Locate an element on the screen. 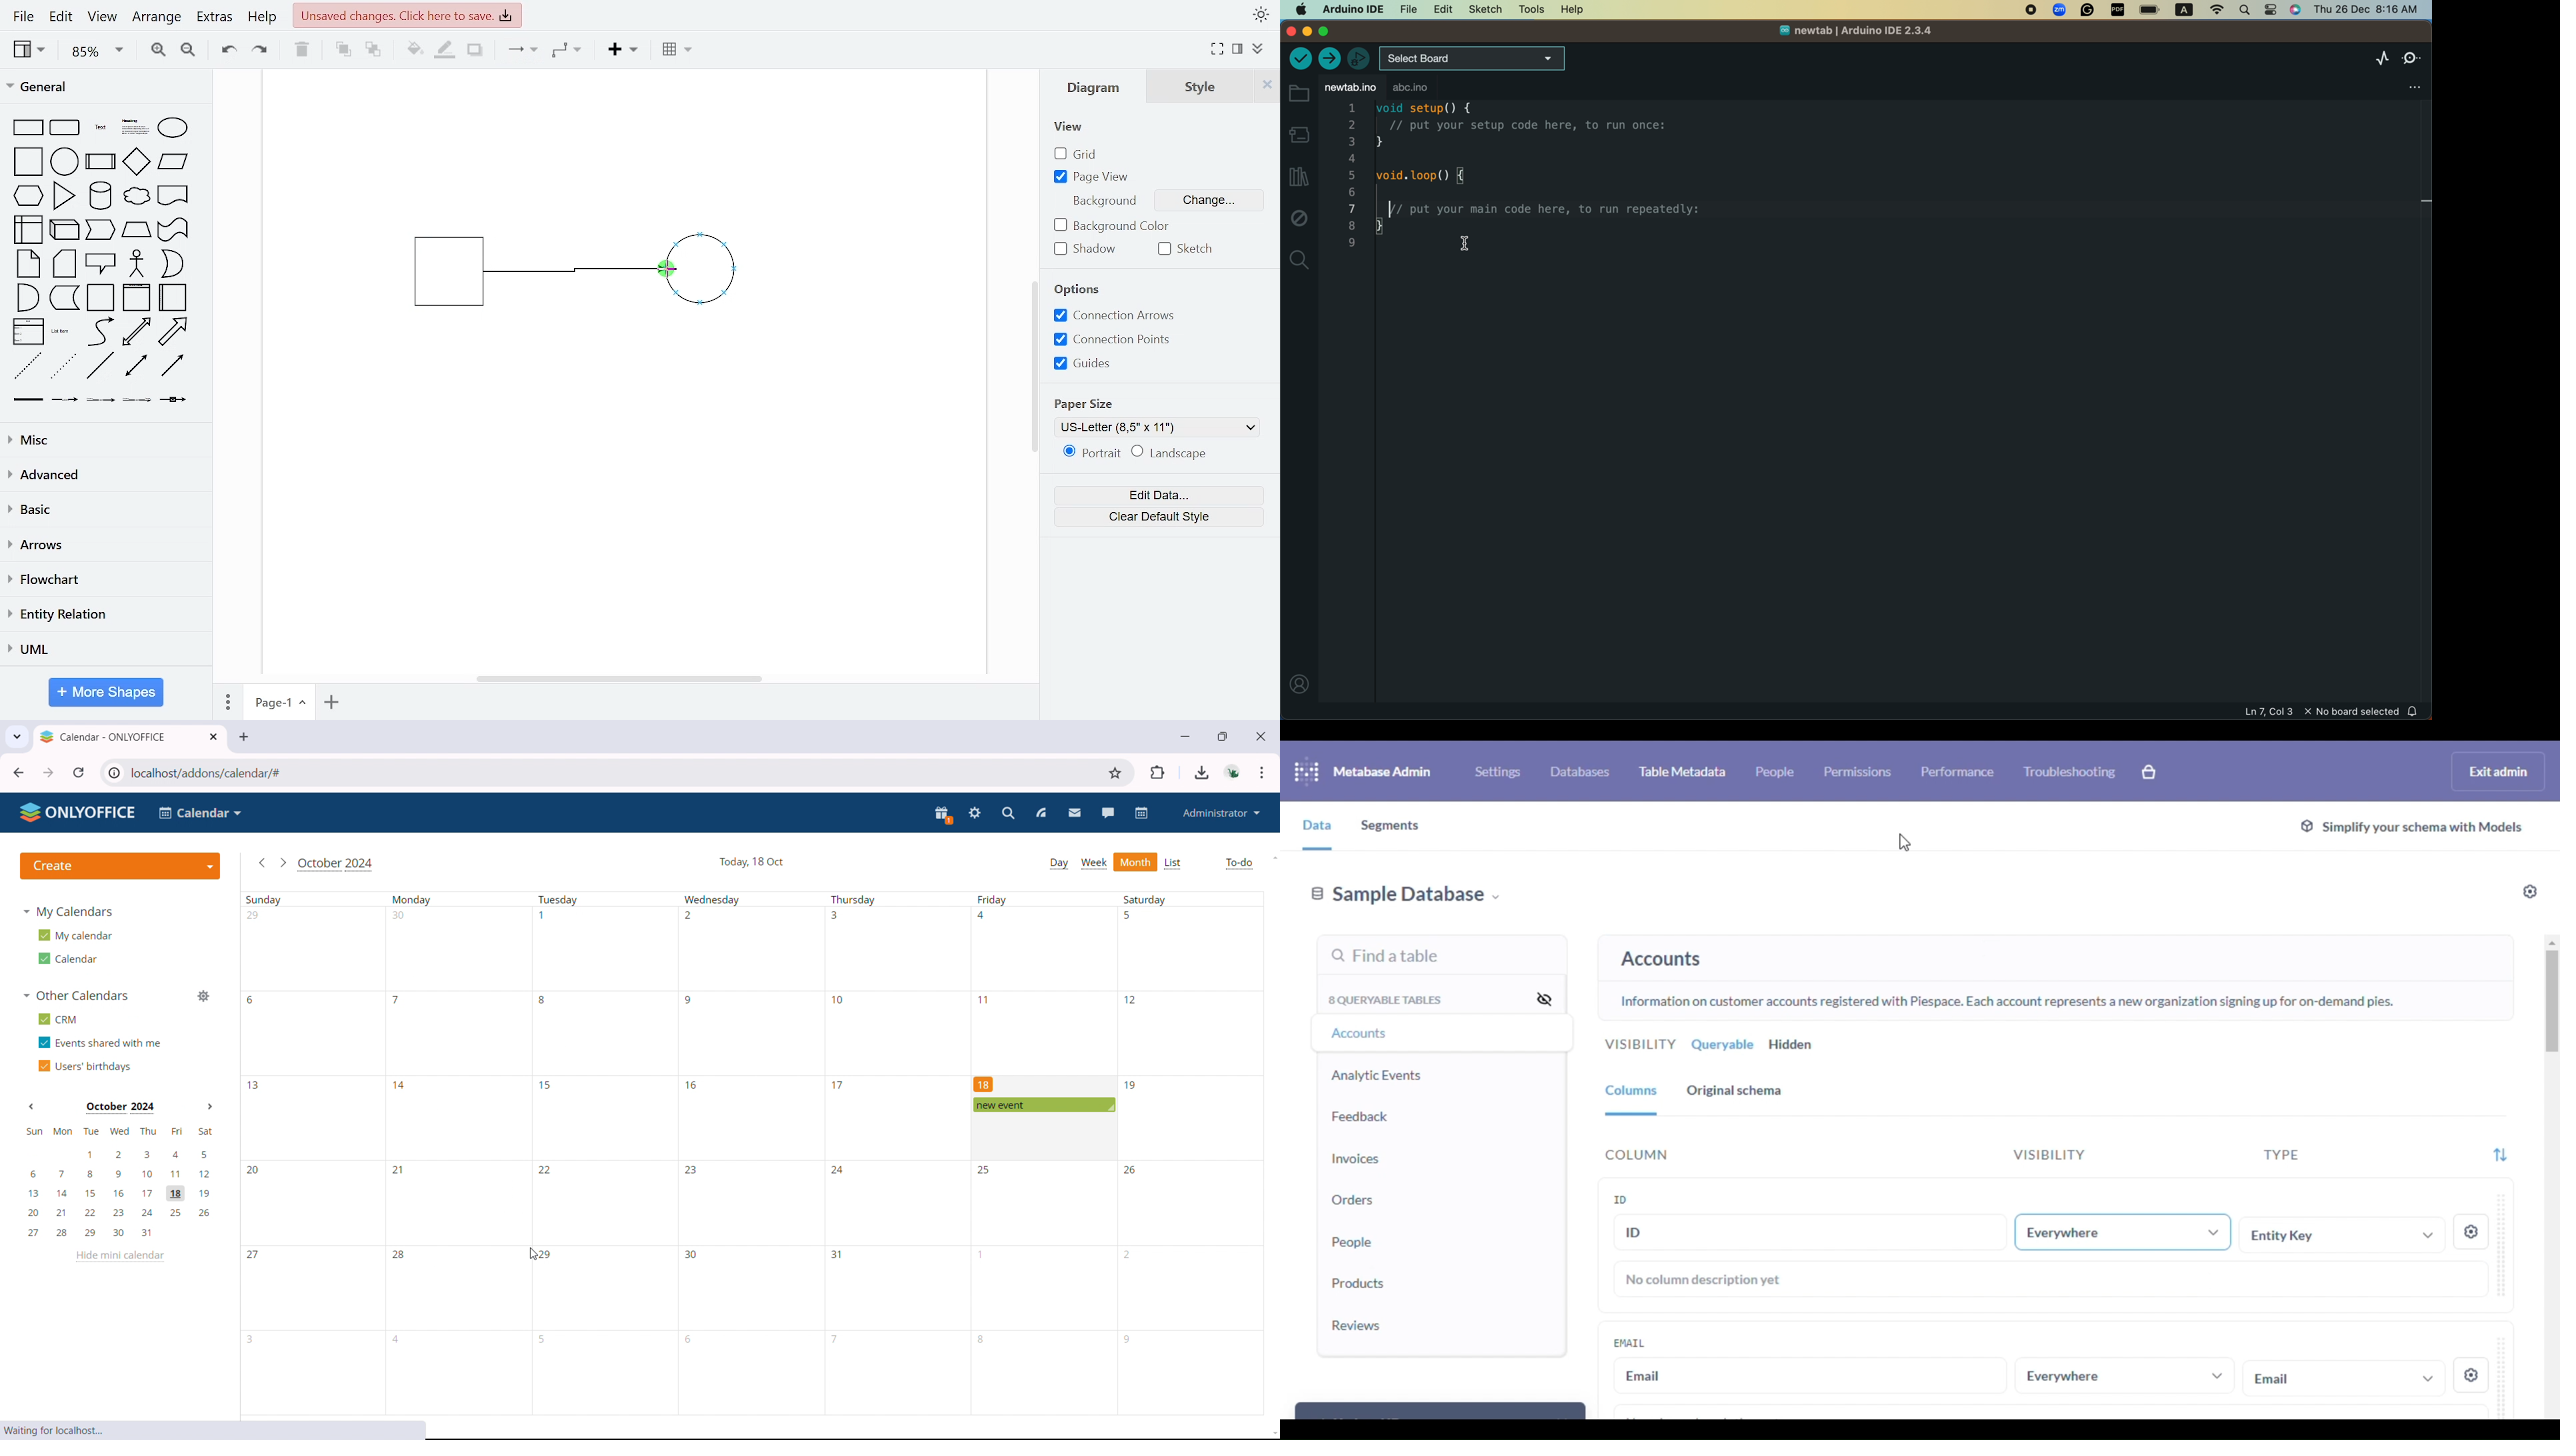  general is located at coordinates (107, 89).